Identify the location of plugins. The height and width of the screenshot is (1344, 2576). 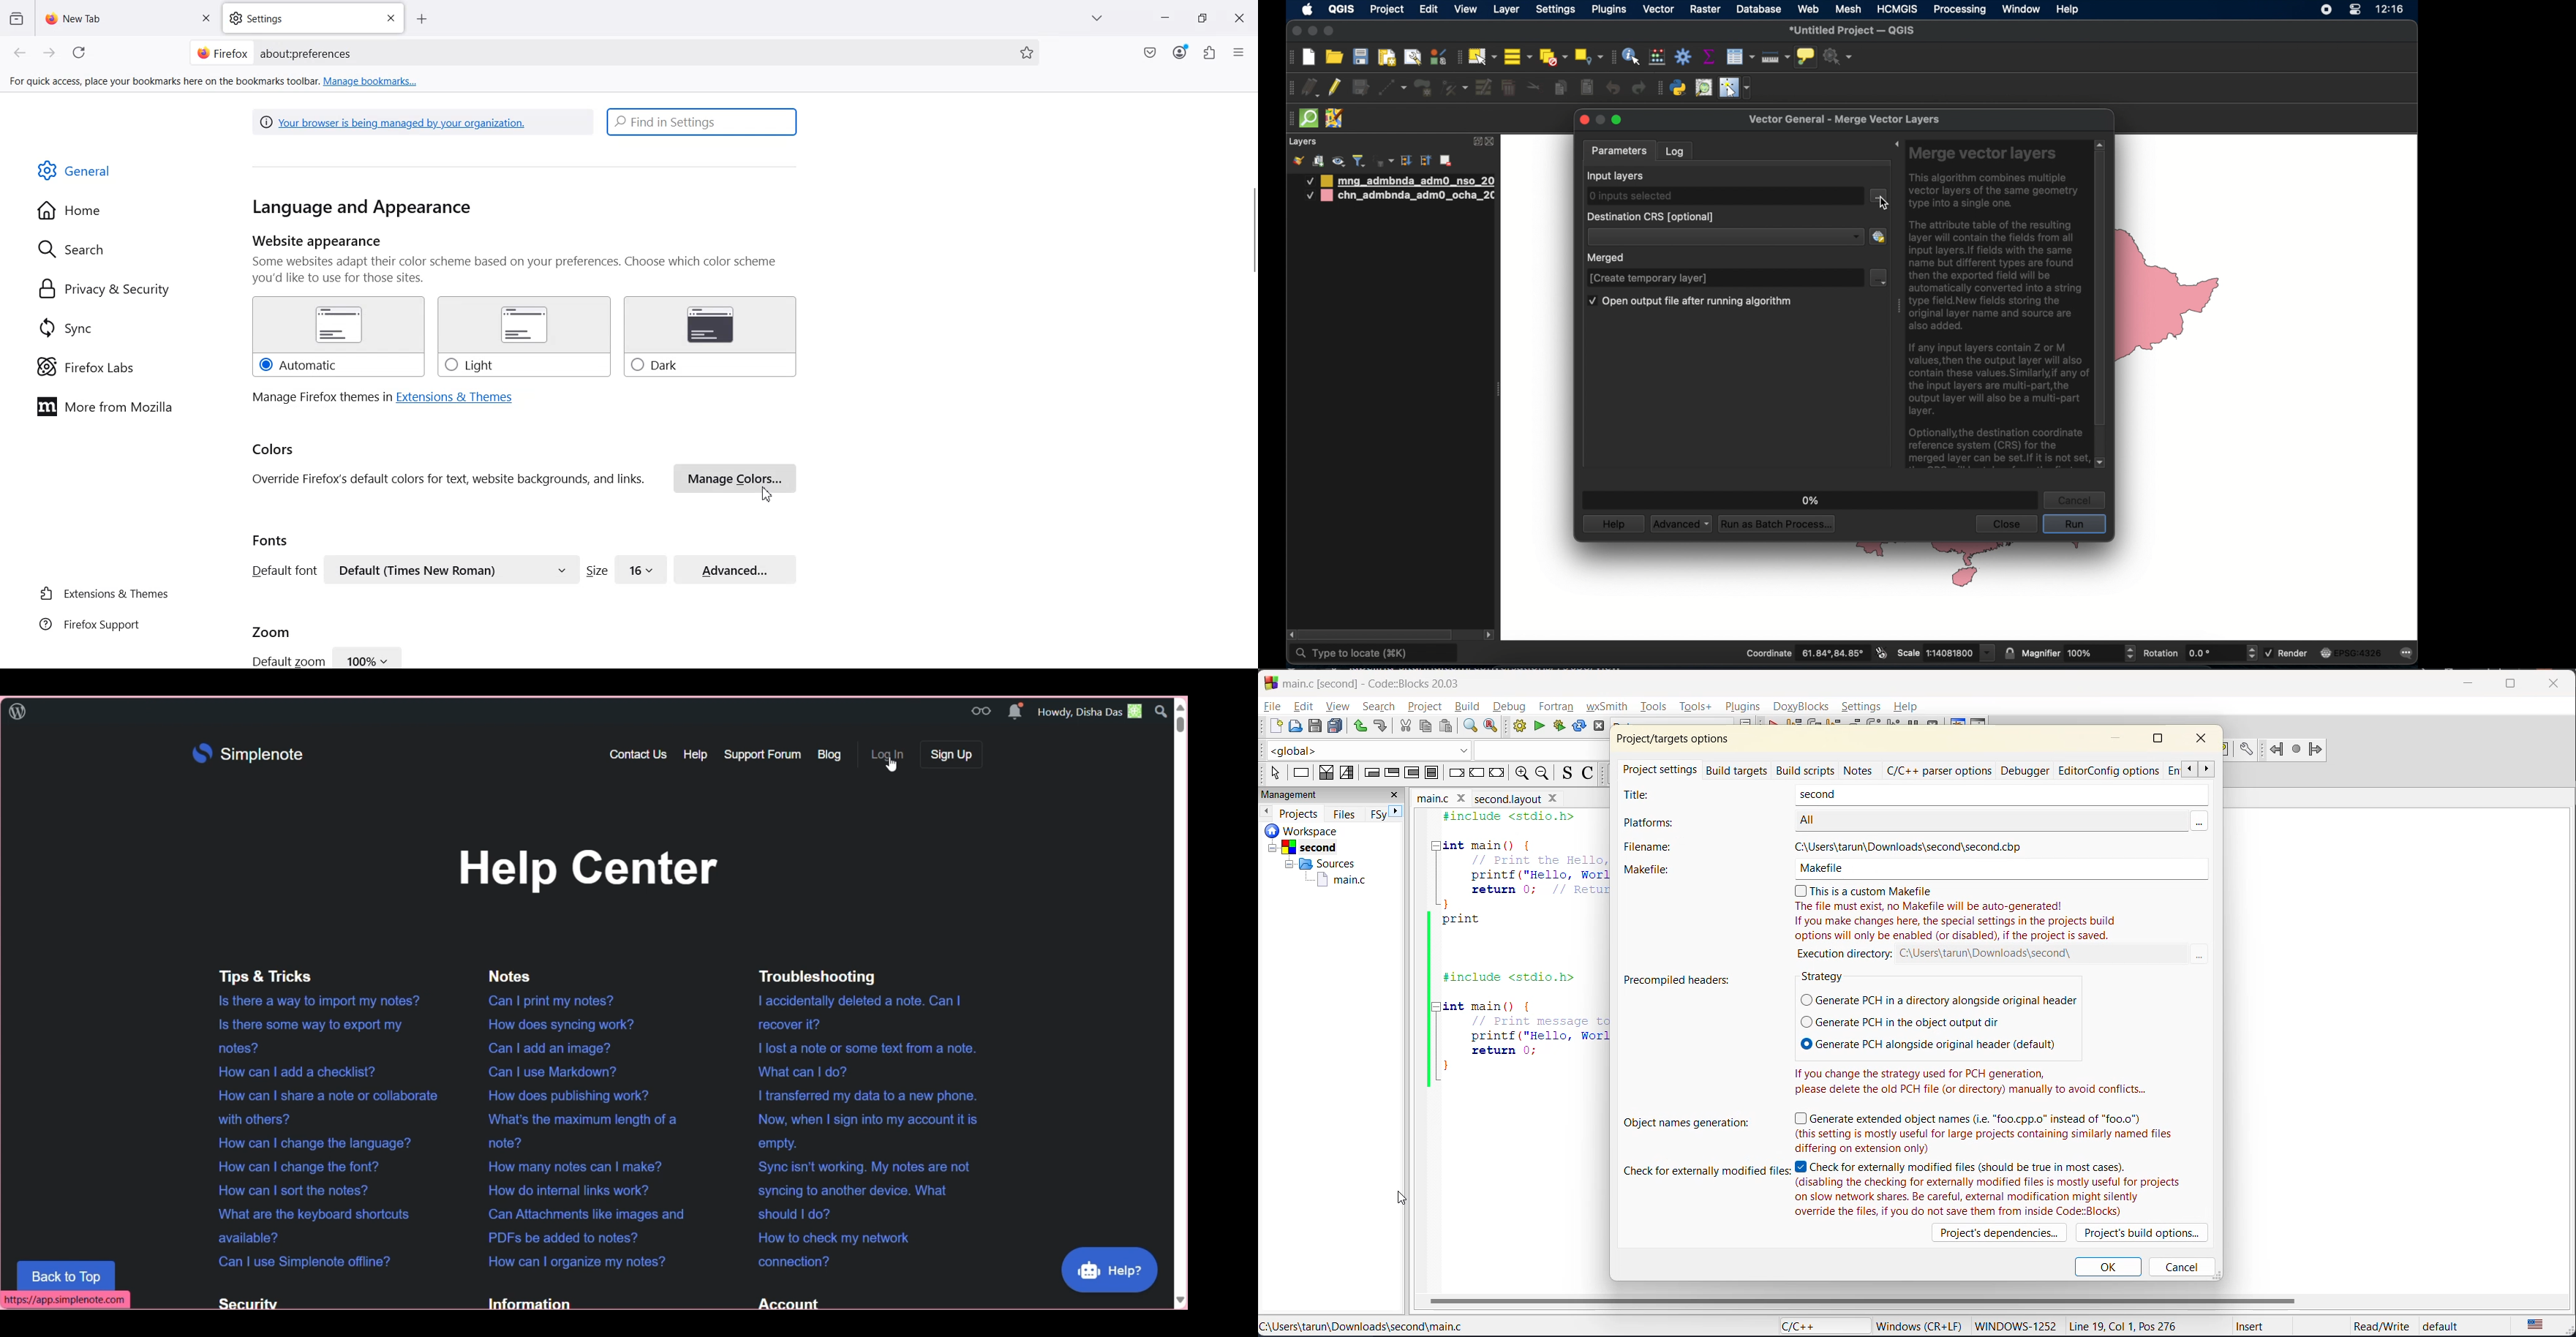
(1611, 9).